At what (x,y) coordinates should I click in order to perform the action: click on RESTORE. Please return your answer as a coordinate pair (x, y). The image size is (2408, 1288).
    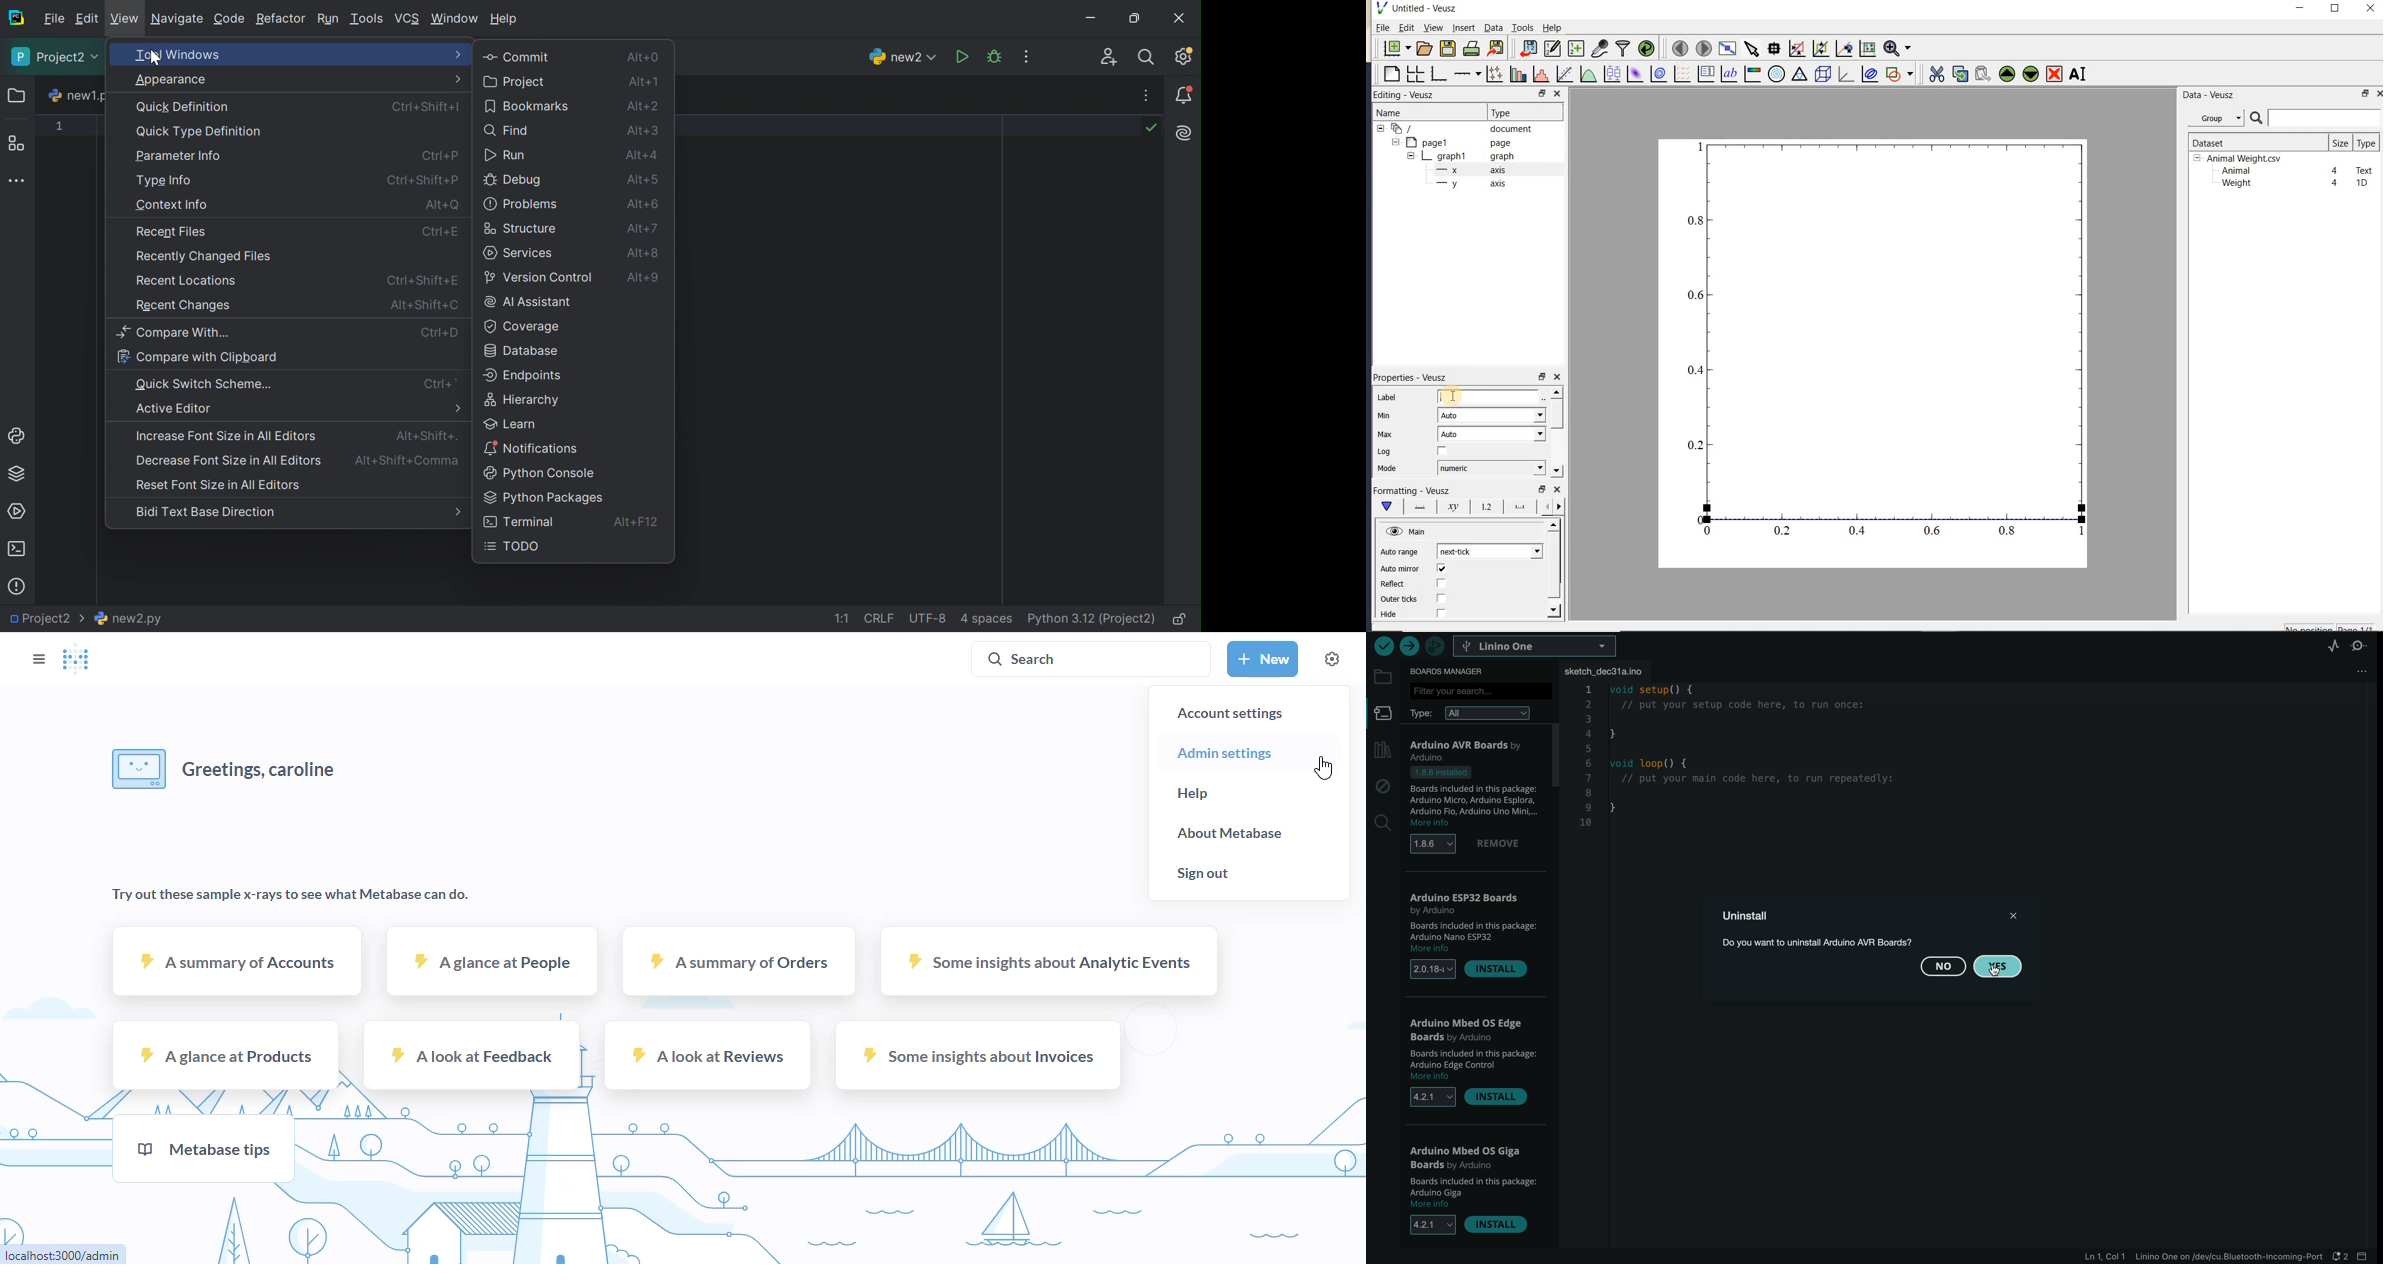
    Looking at the image, I should click on (1540, 91).